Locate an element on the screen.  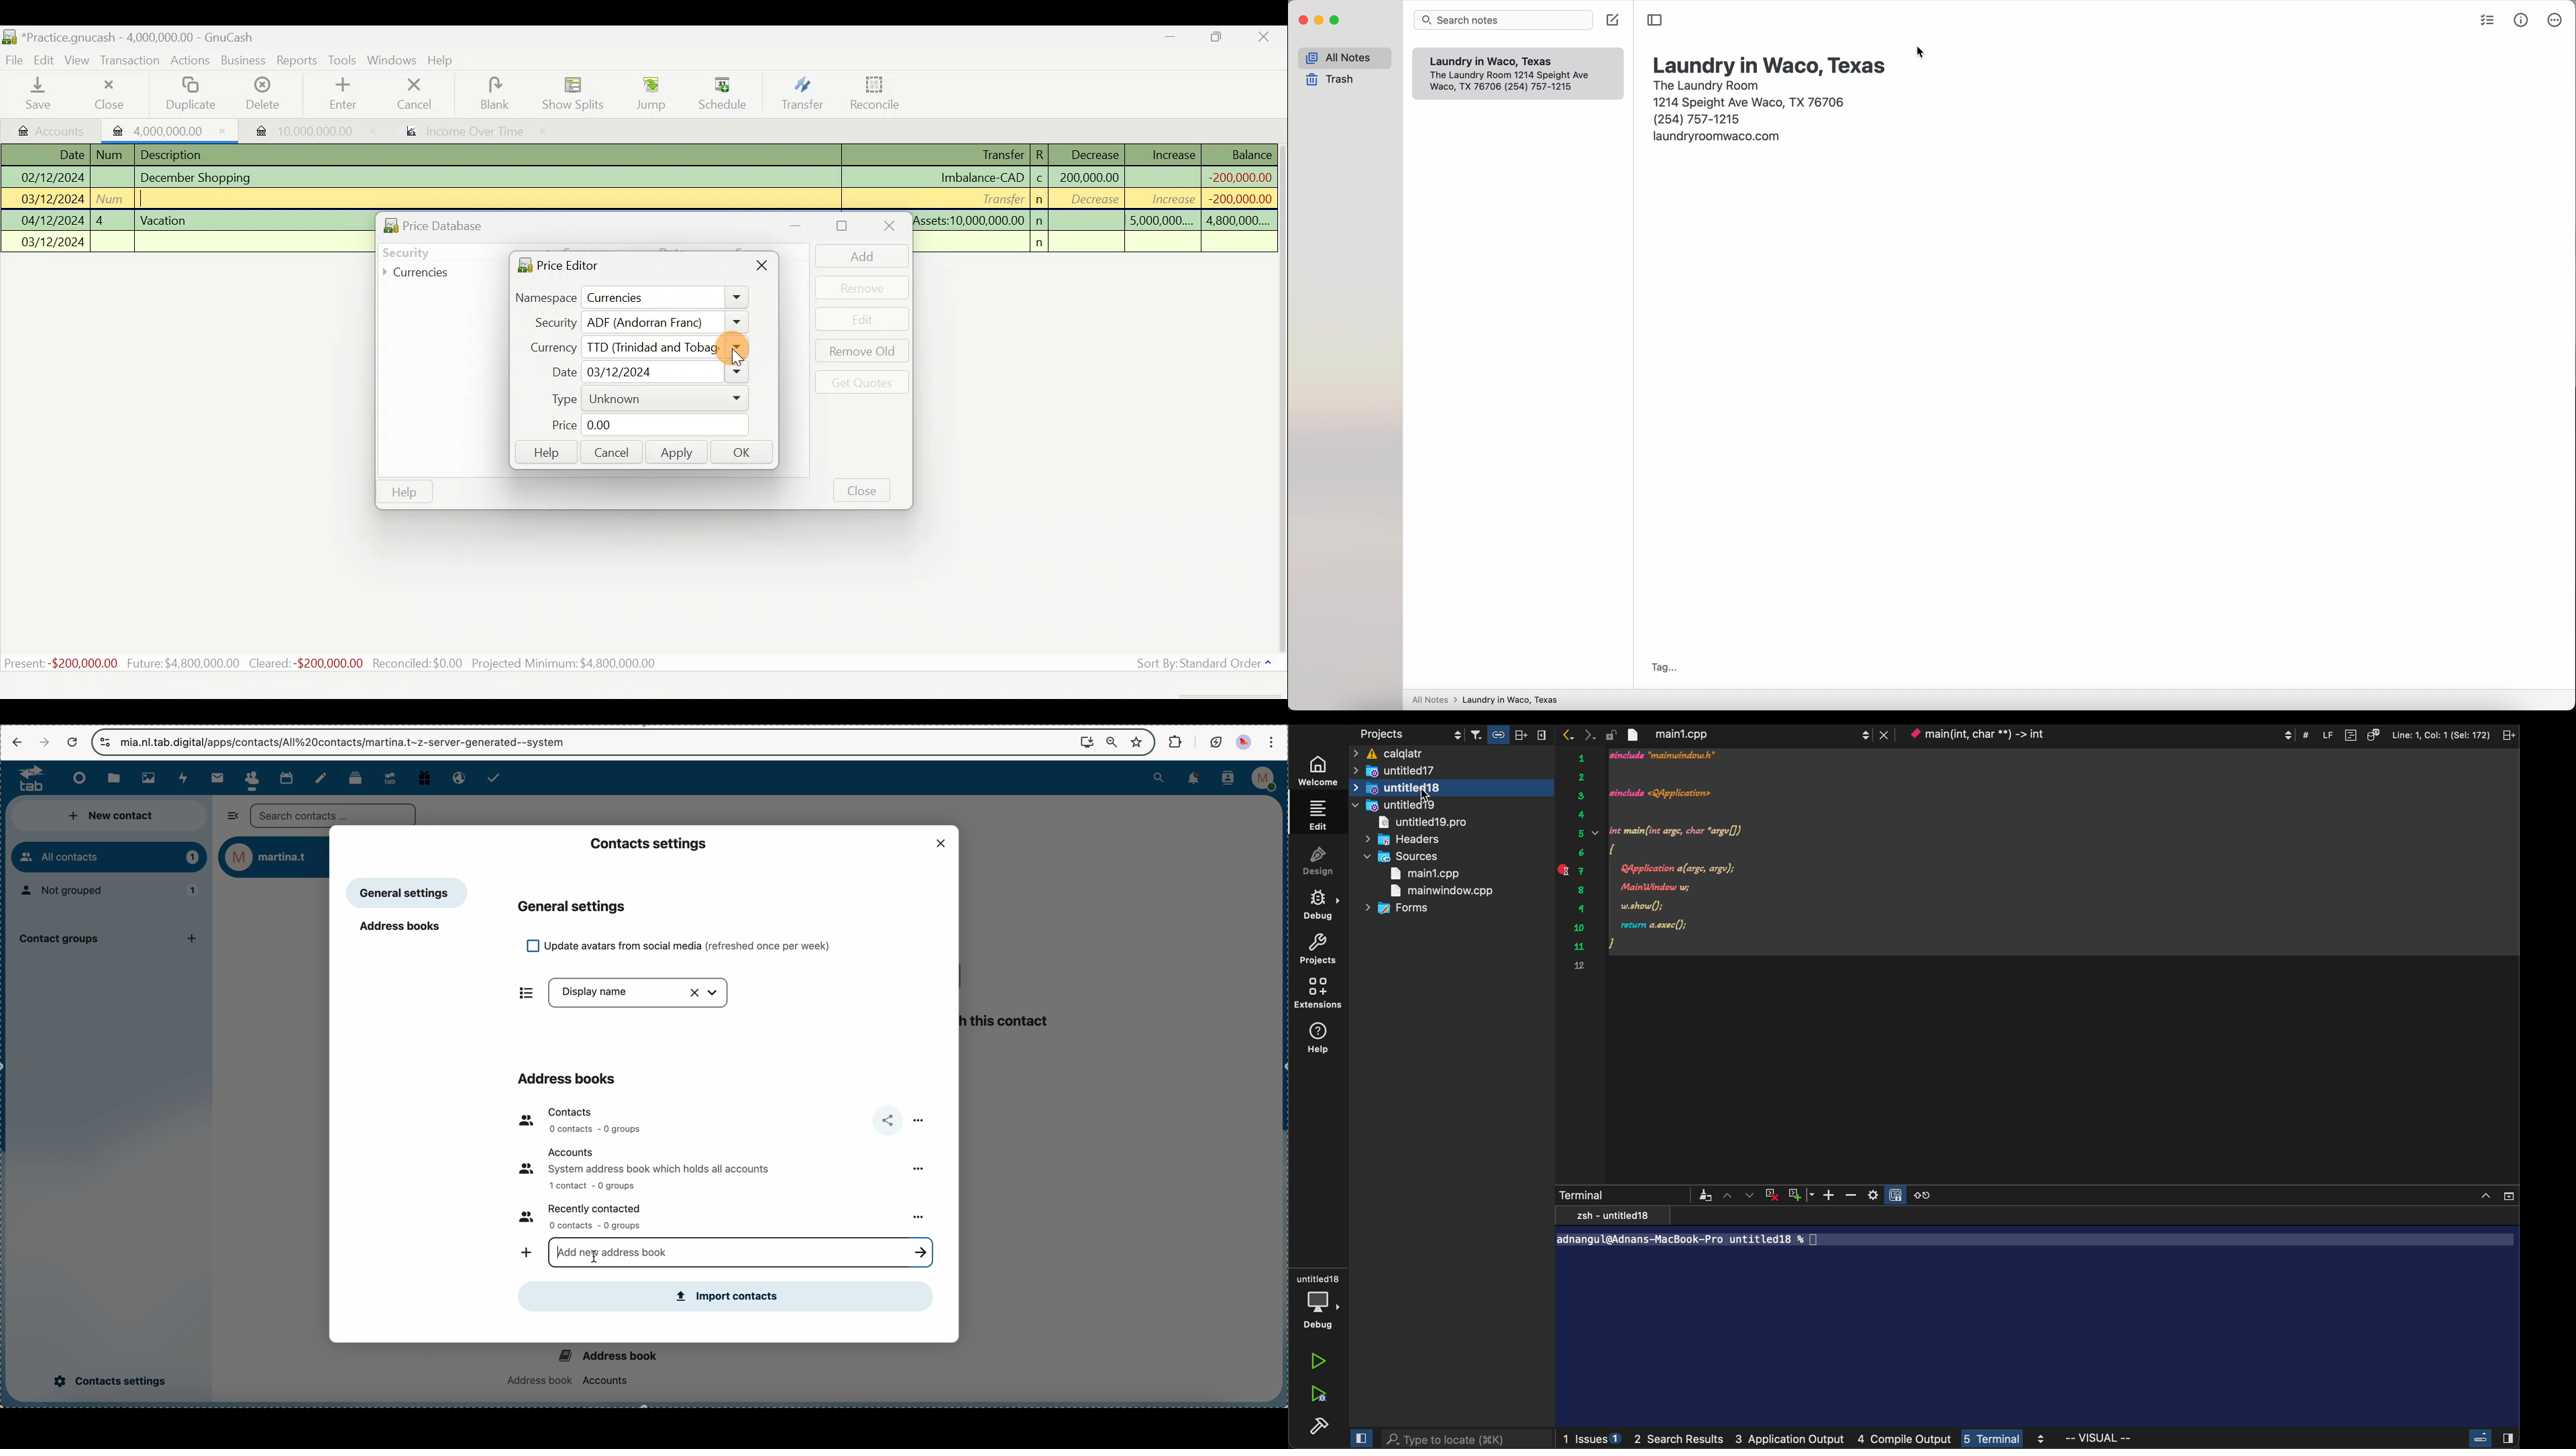
December Shopping is located at coordinates (202, 178).